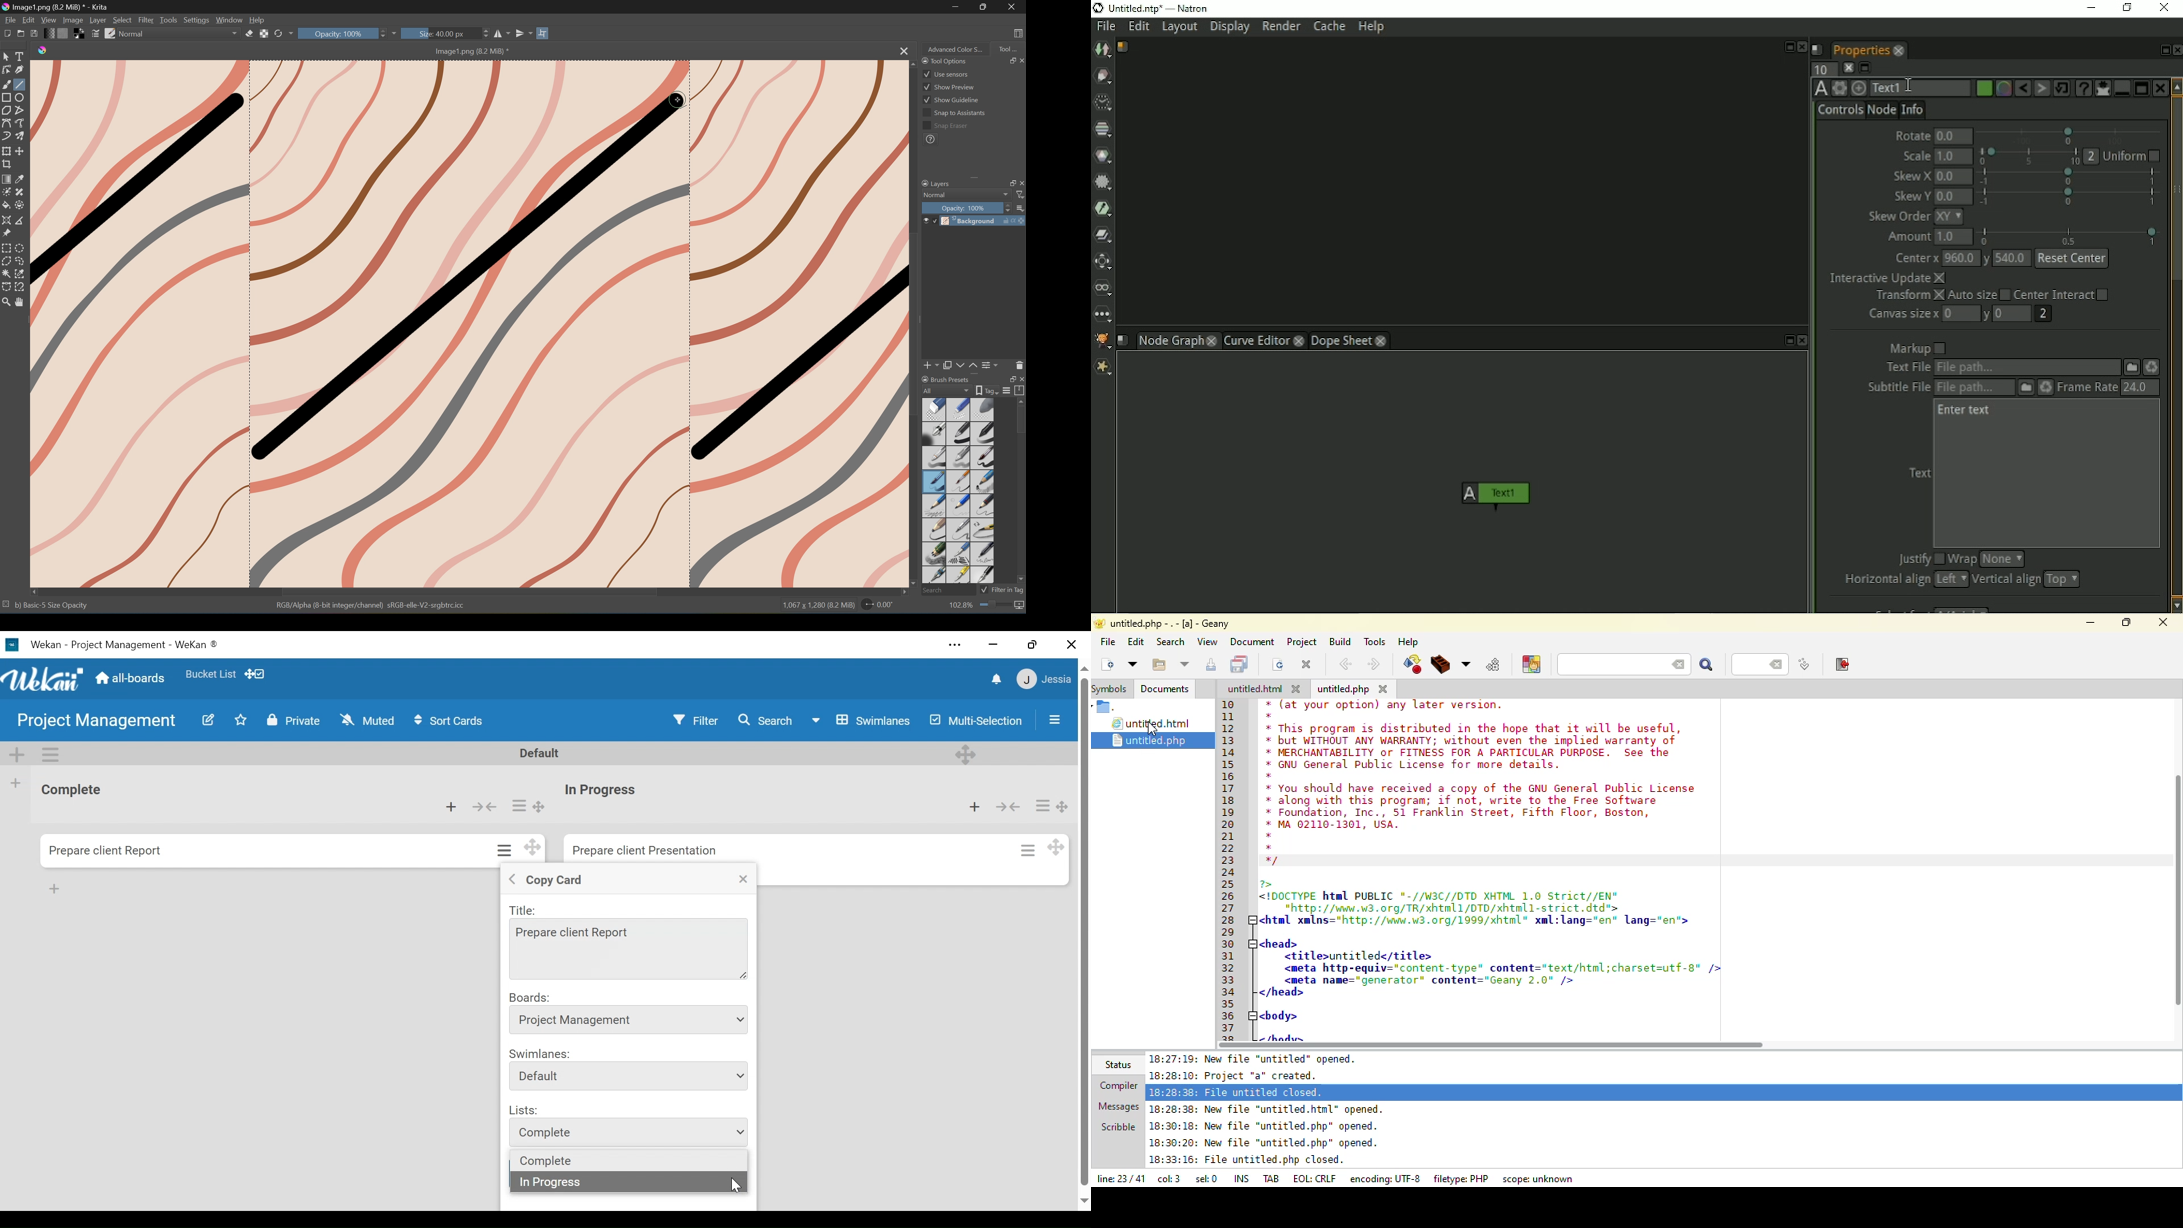 The height and width of the screenshot is (1232, 2184). What do you see at coordinates (1787, 45) in the screenshot?
I see `Float pane` at bounding box center [1787, 45].